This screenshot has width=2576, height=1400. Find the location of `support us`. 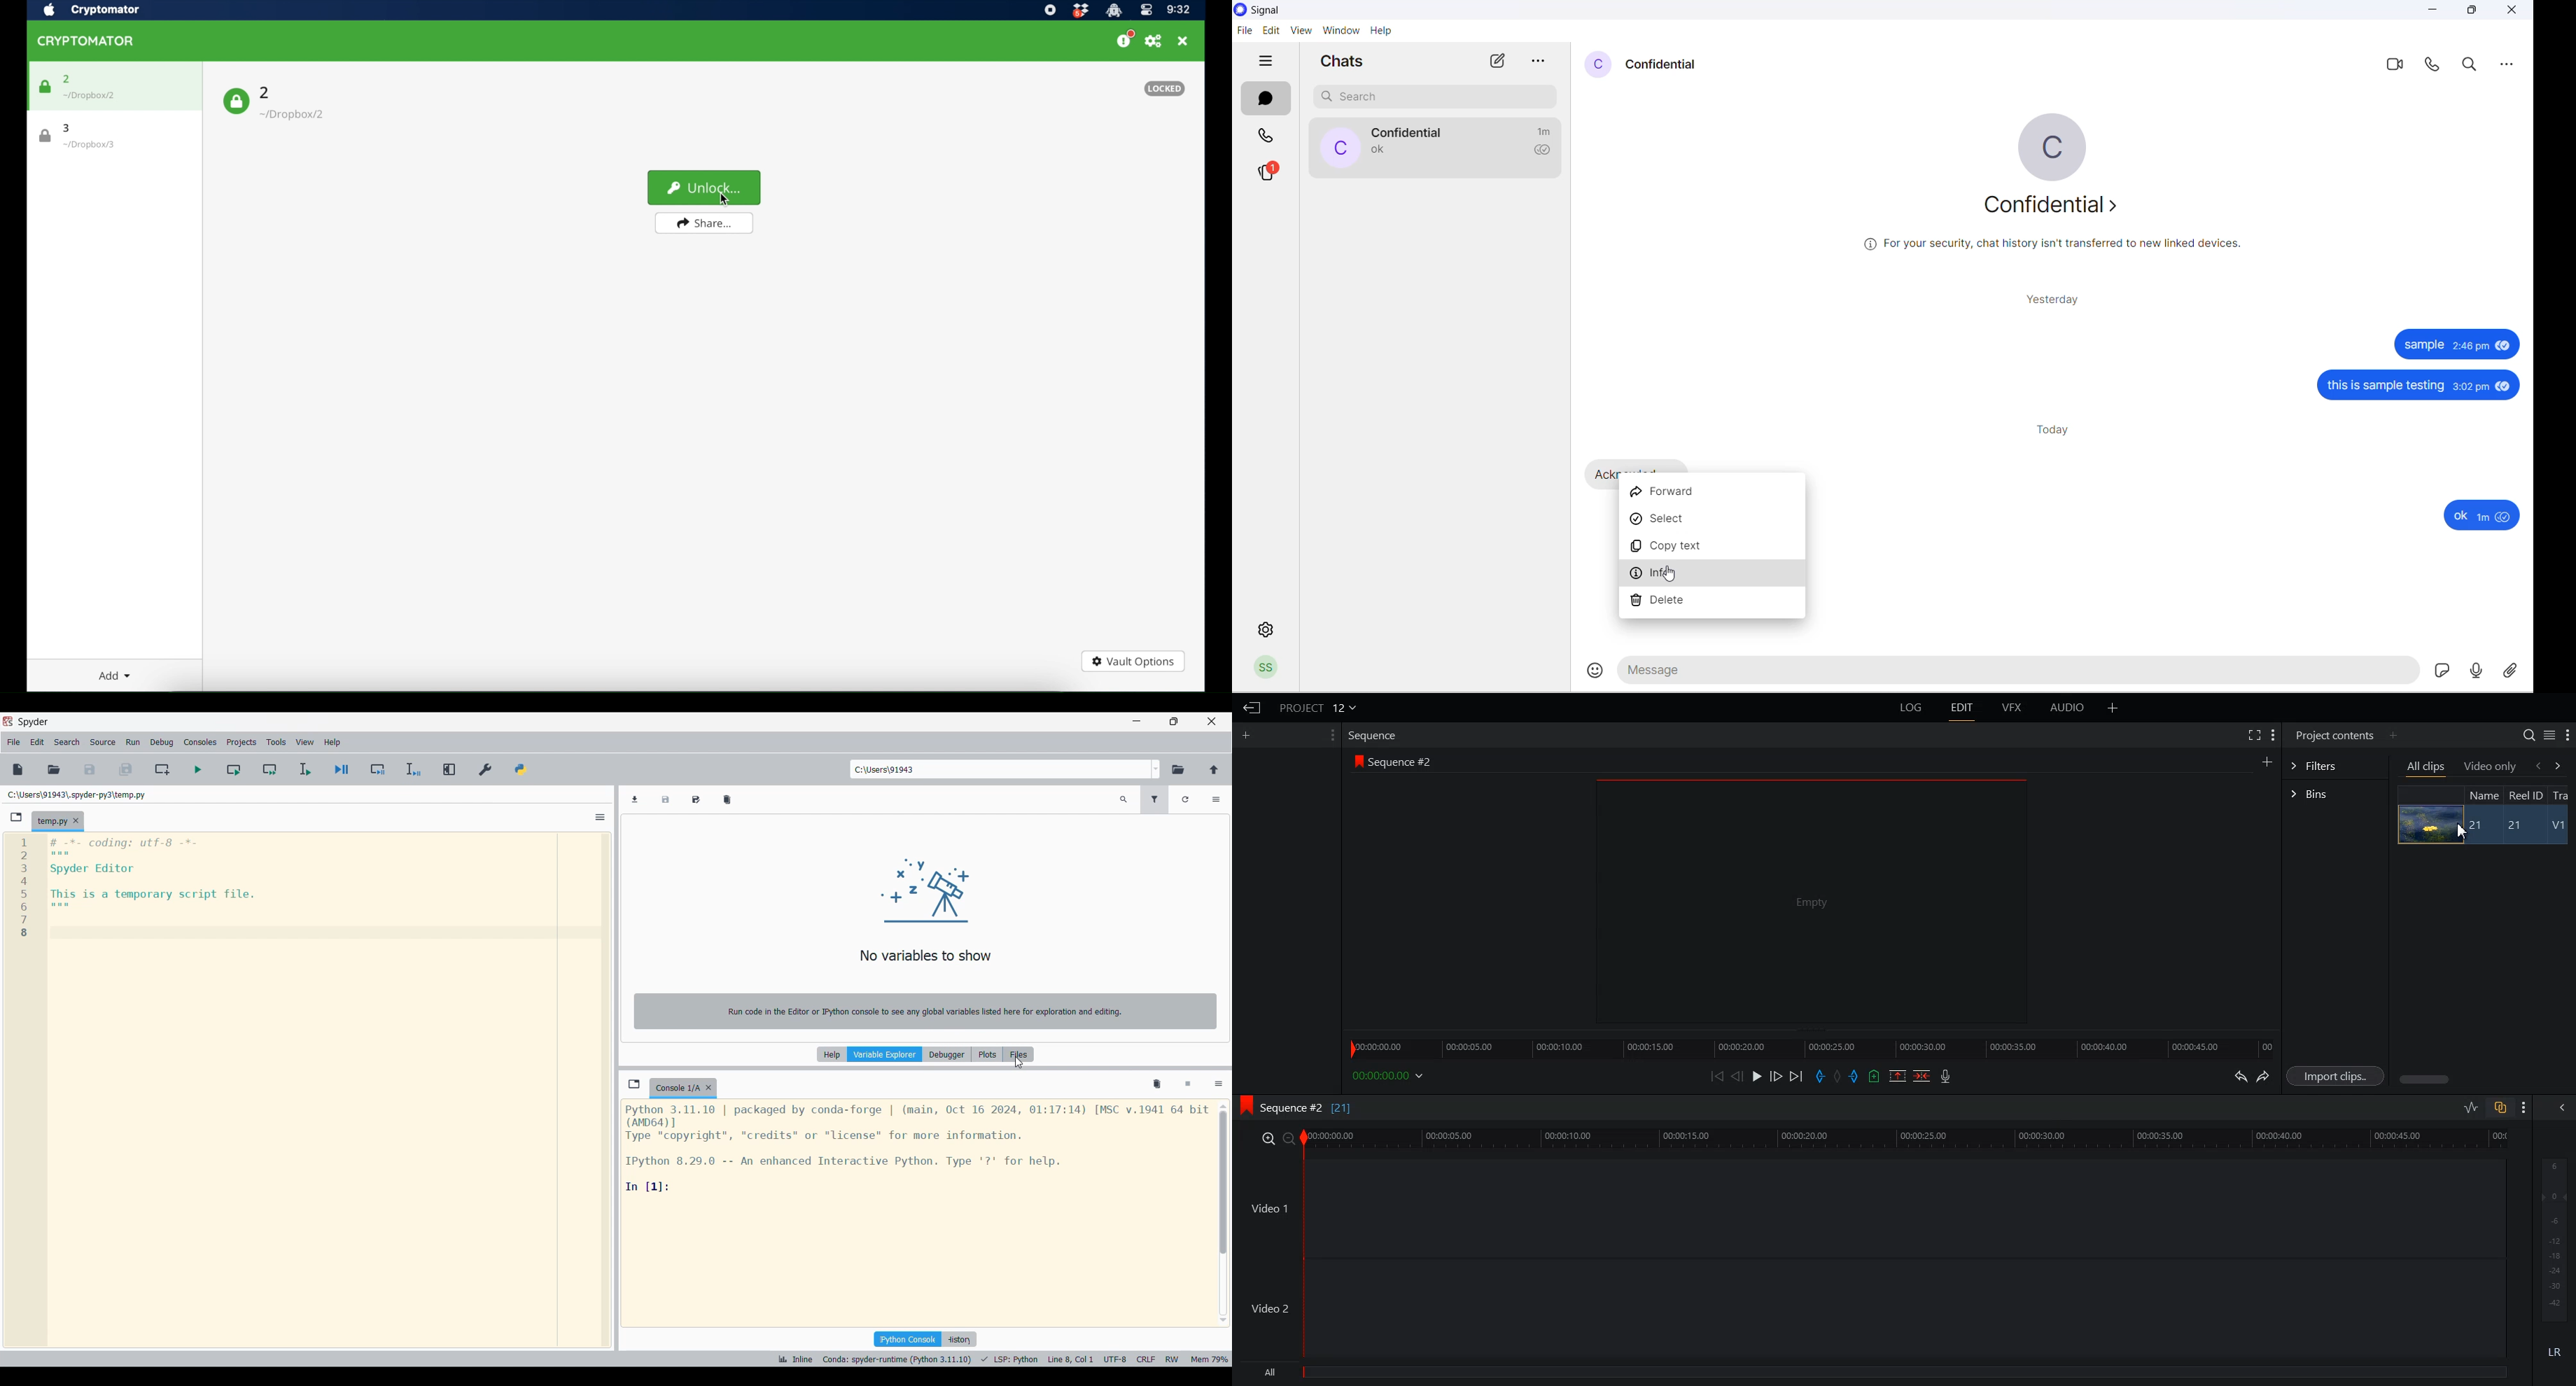

support us is located at coordinates (1125, 40).